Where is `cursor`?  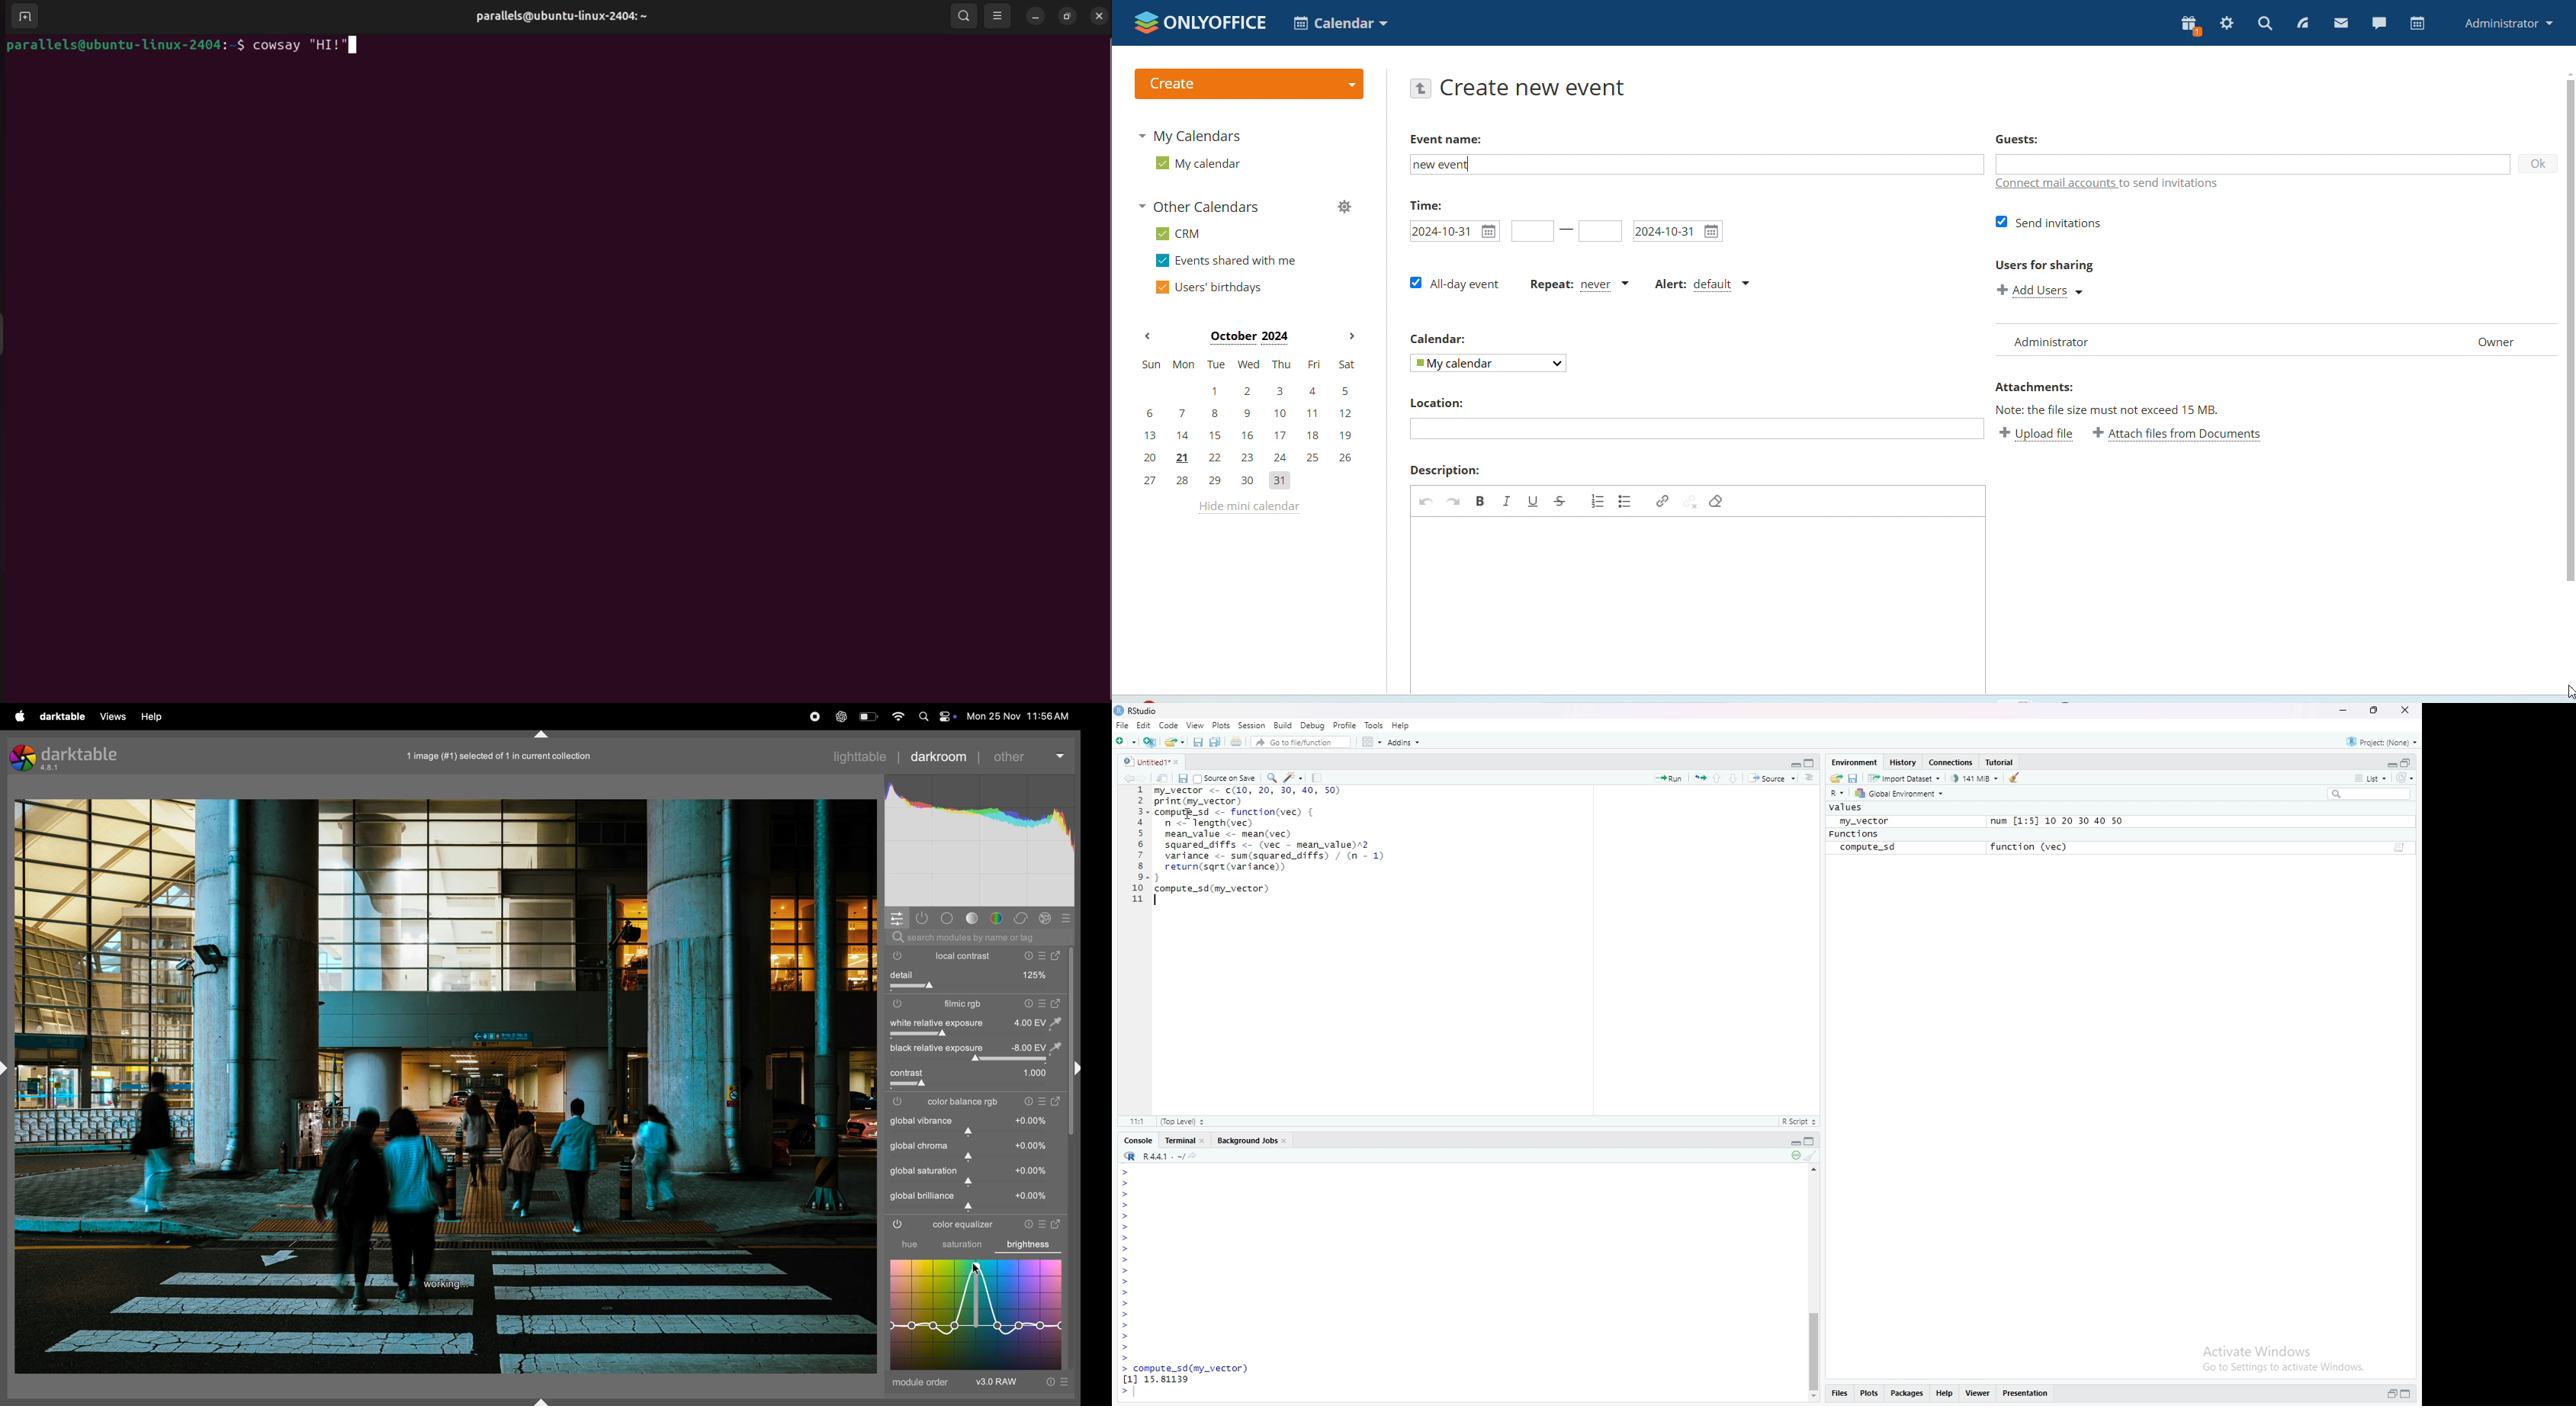
cursor is located at coordinates (2567, 691).